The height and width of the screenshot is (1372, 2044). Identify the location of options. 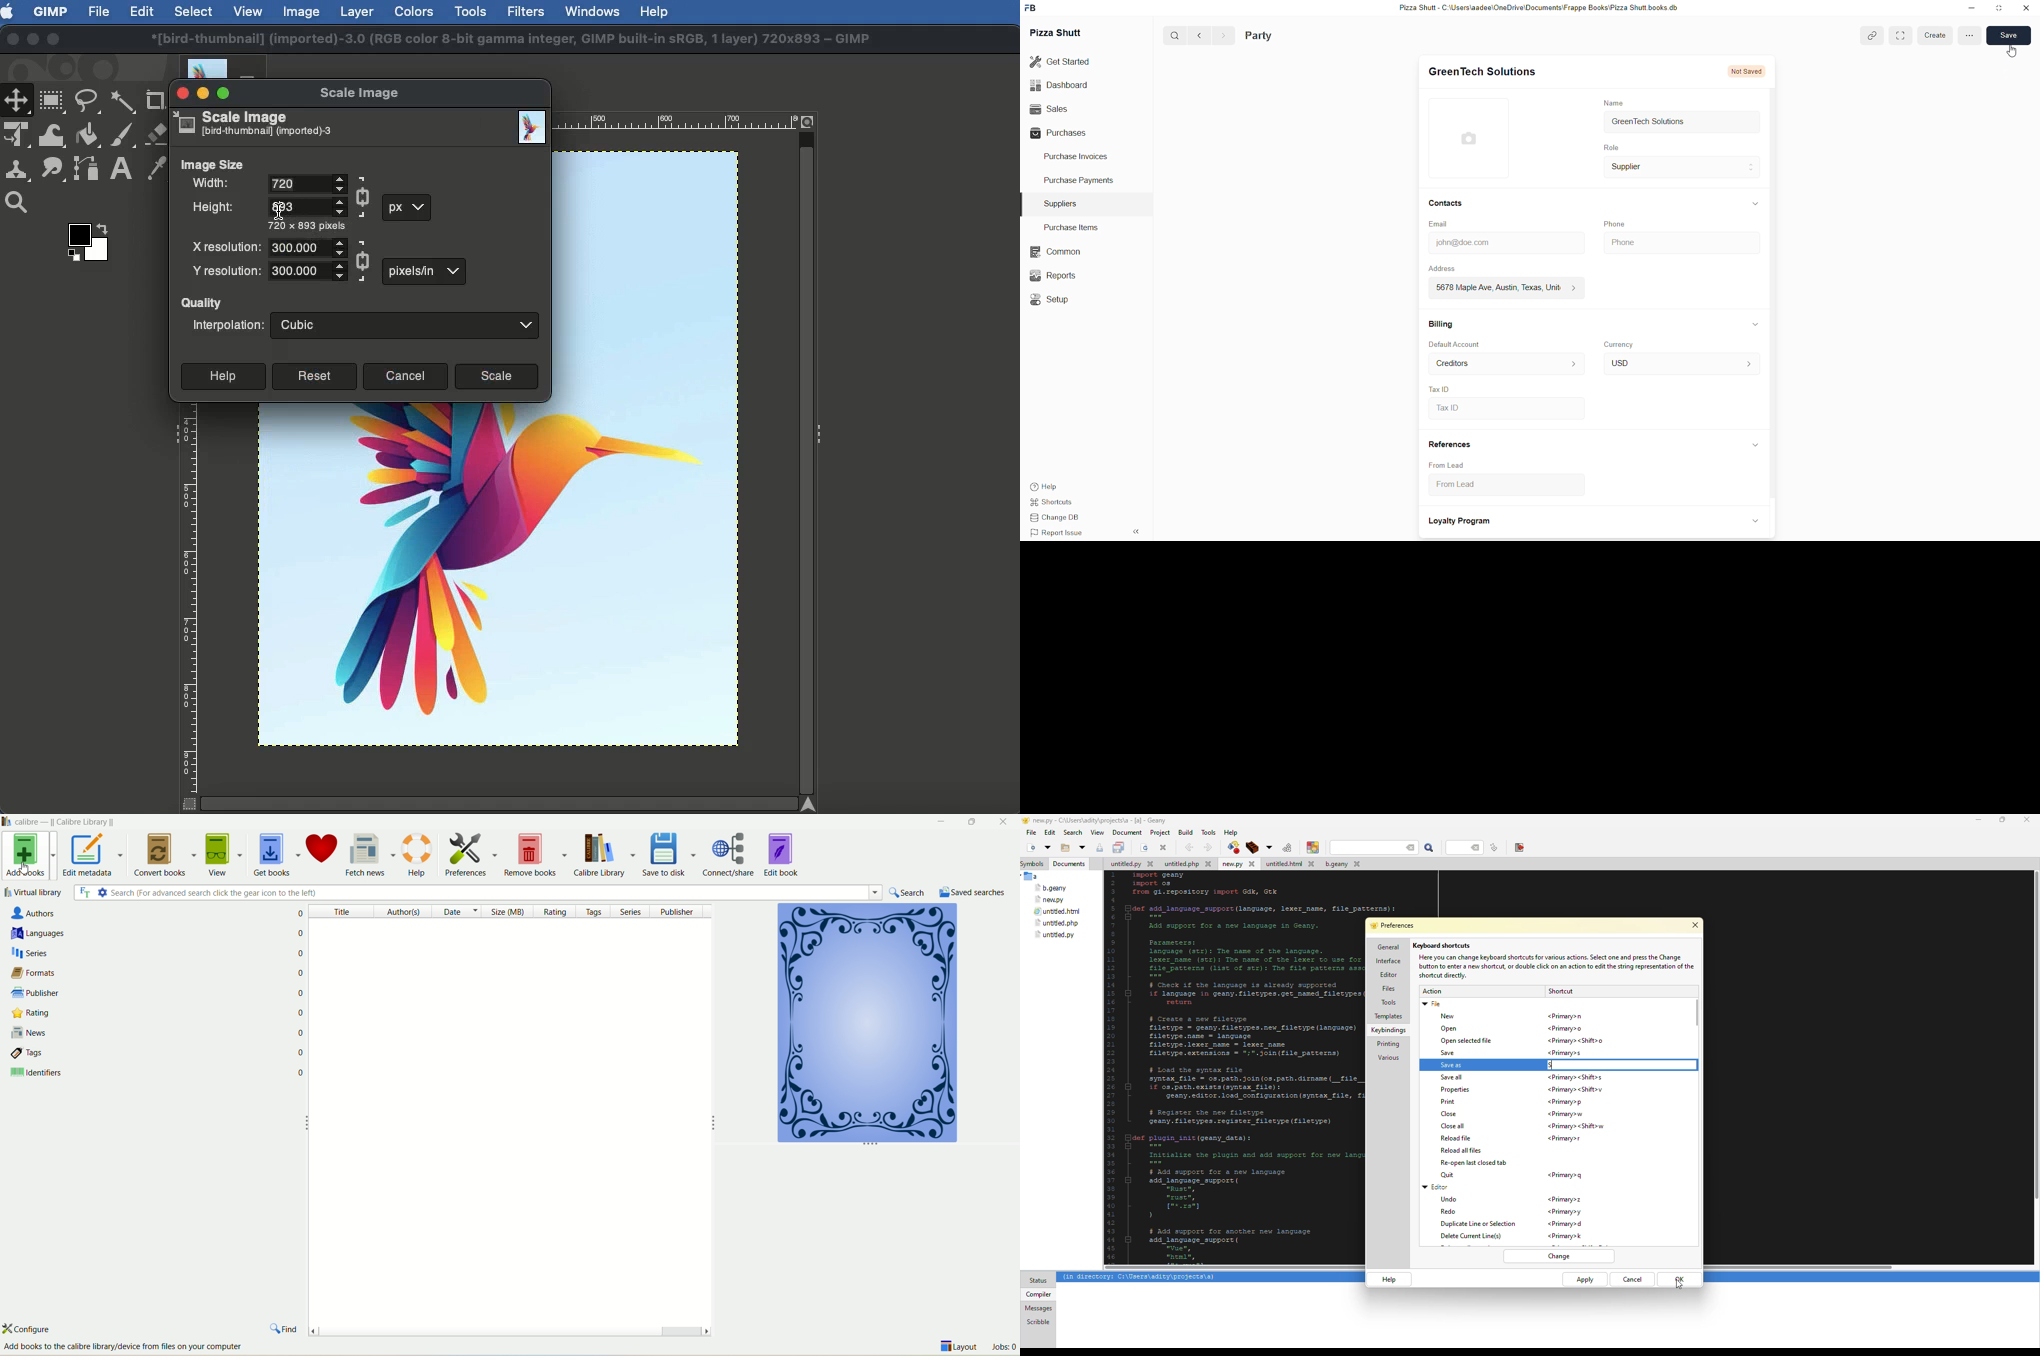
(1970, 35).